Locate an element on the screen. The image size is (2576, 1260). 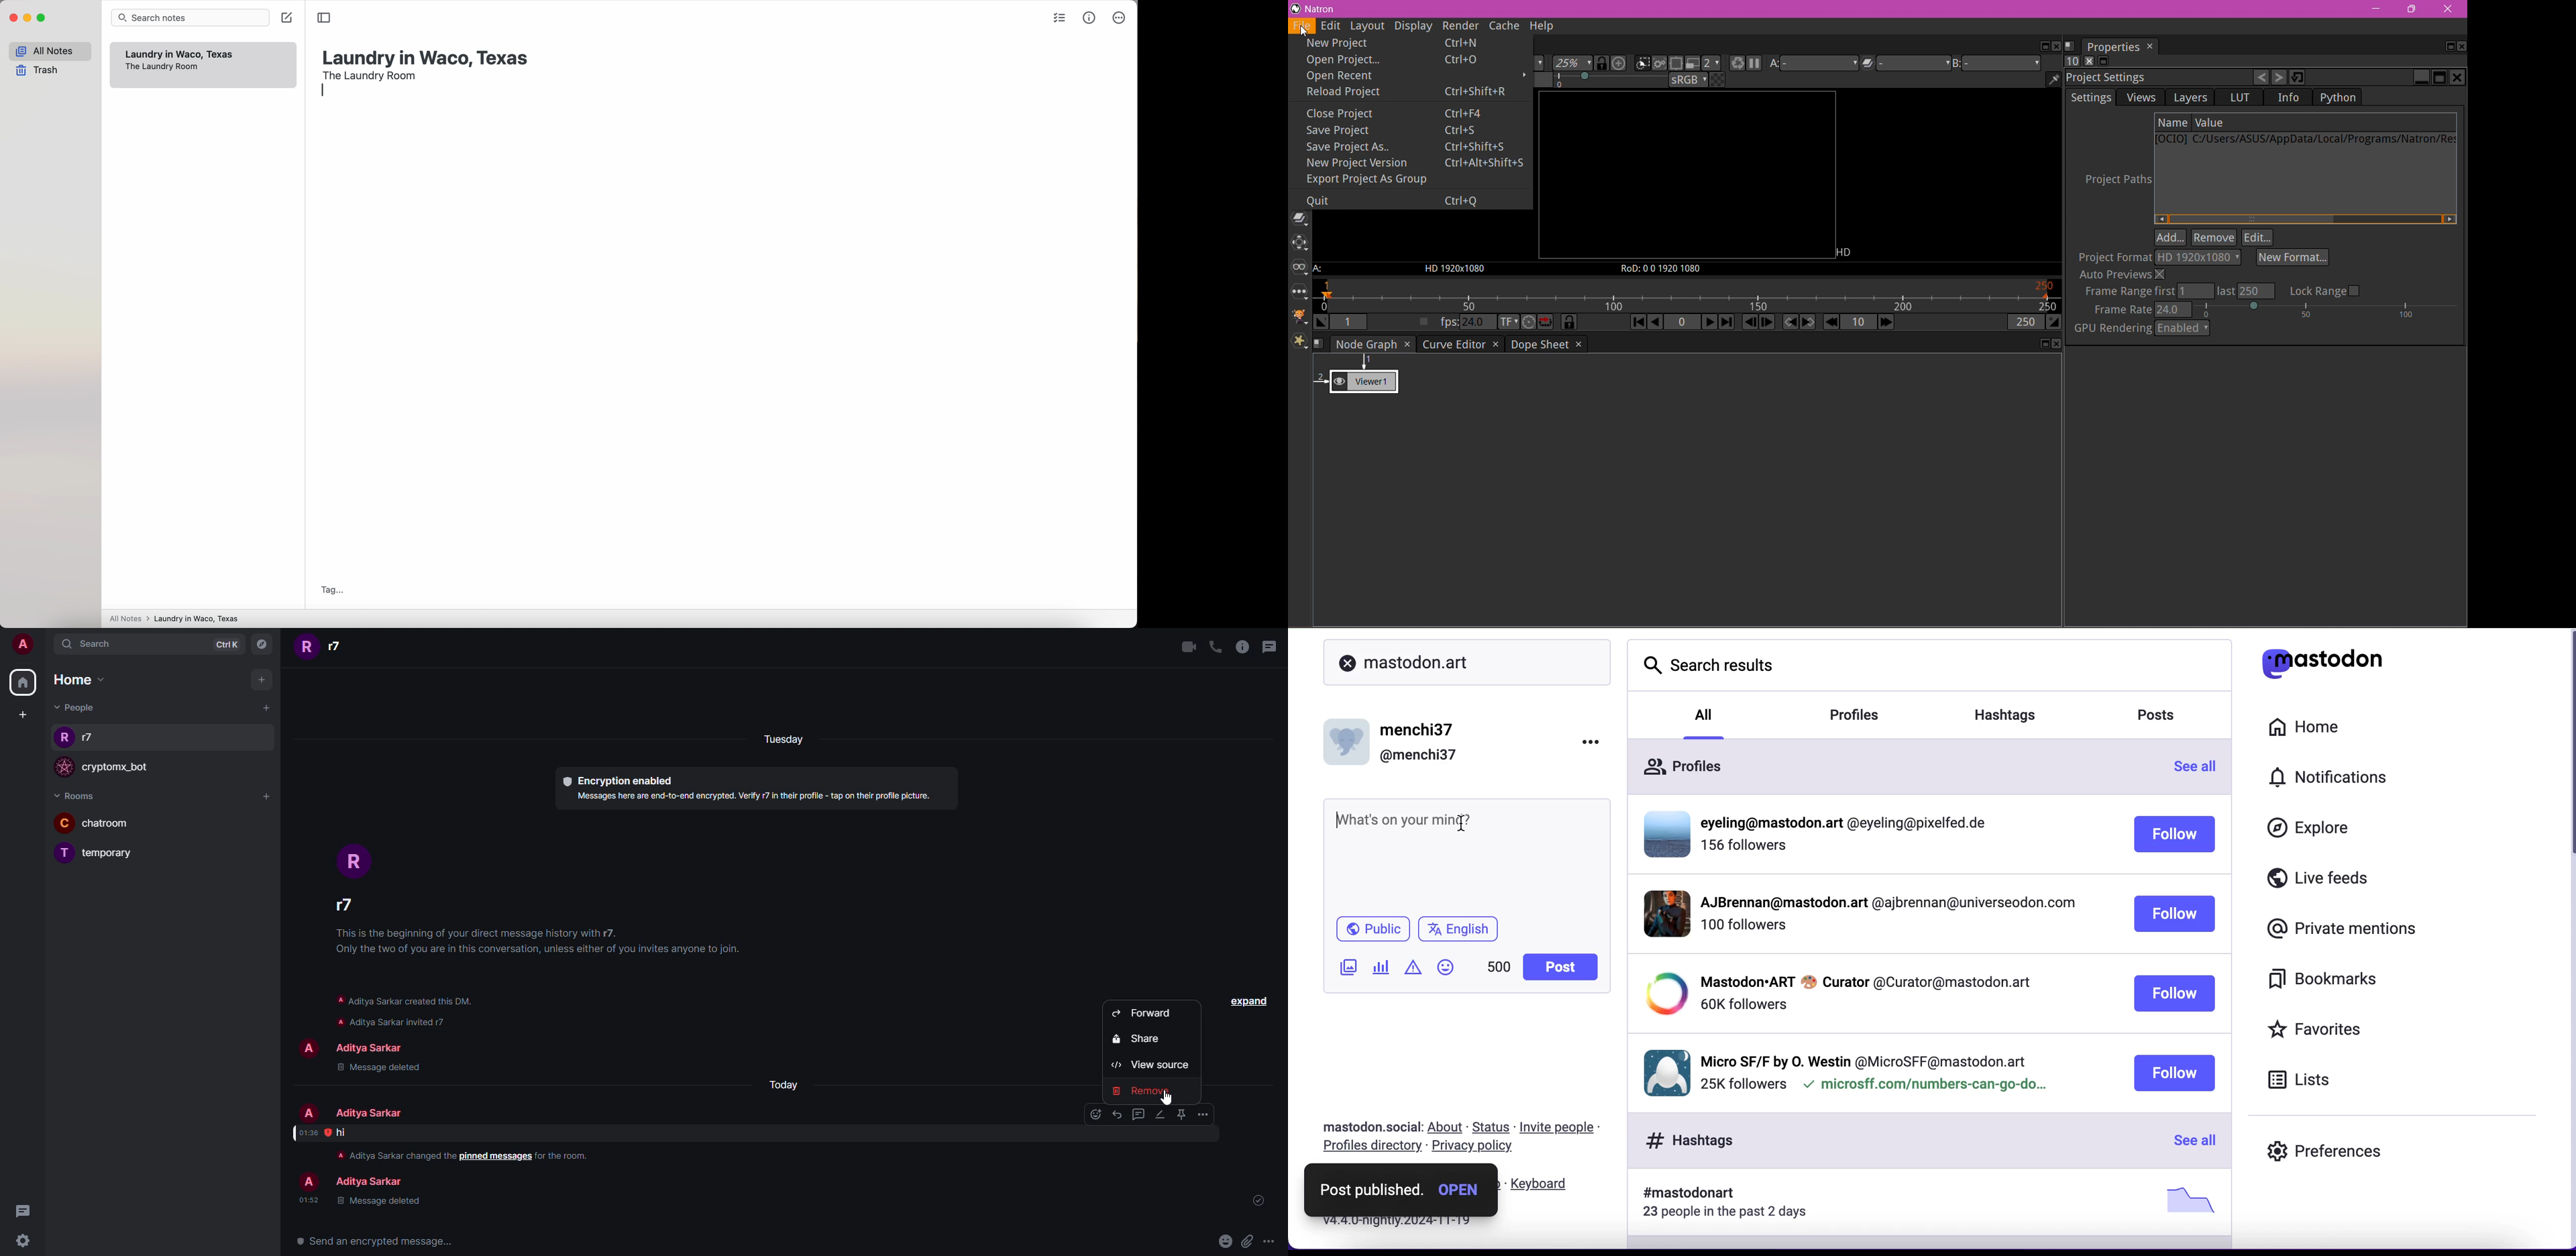
profile is located at coordinates (63, 823).